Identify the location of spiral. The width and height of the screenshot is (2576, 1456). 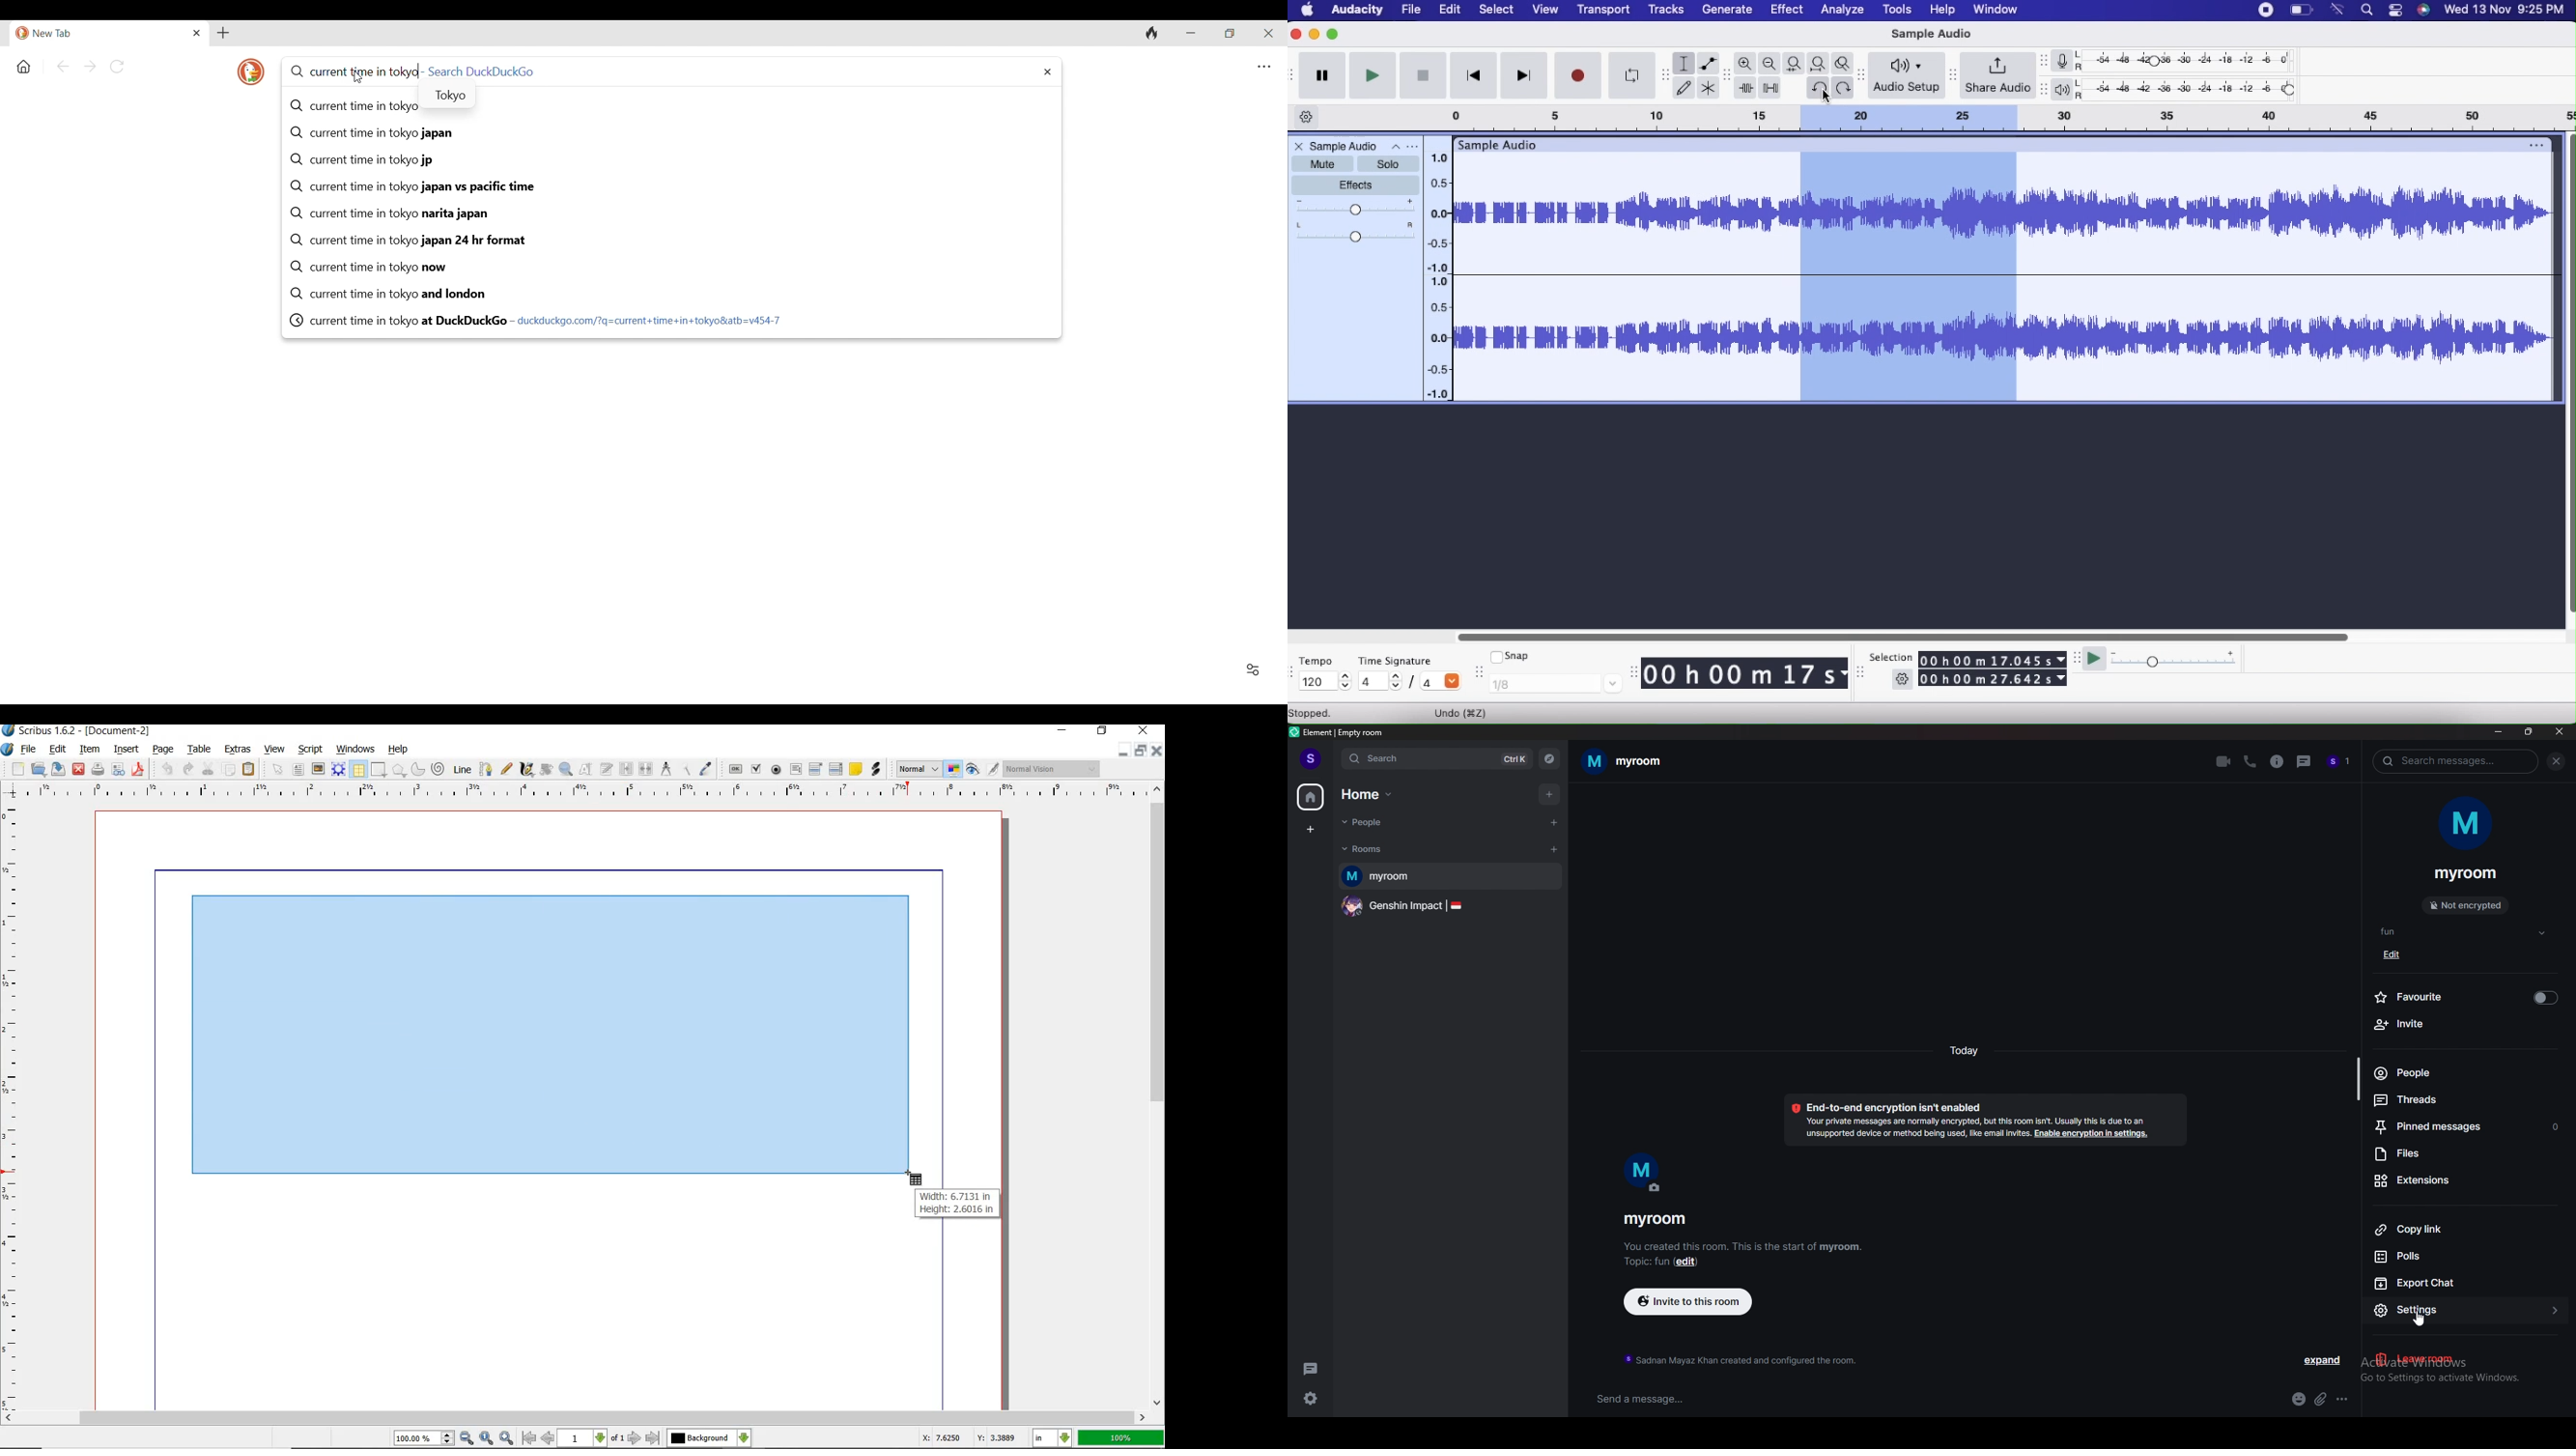
(439, 770).